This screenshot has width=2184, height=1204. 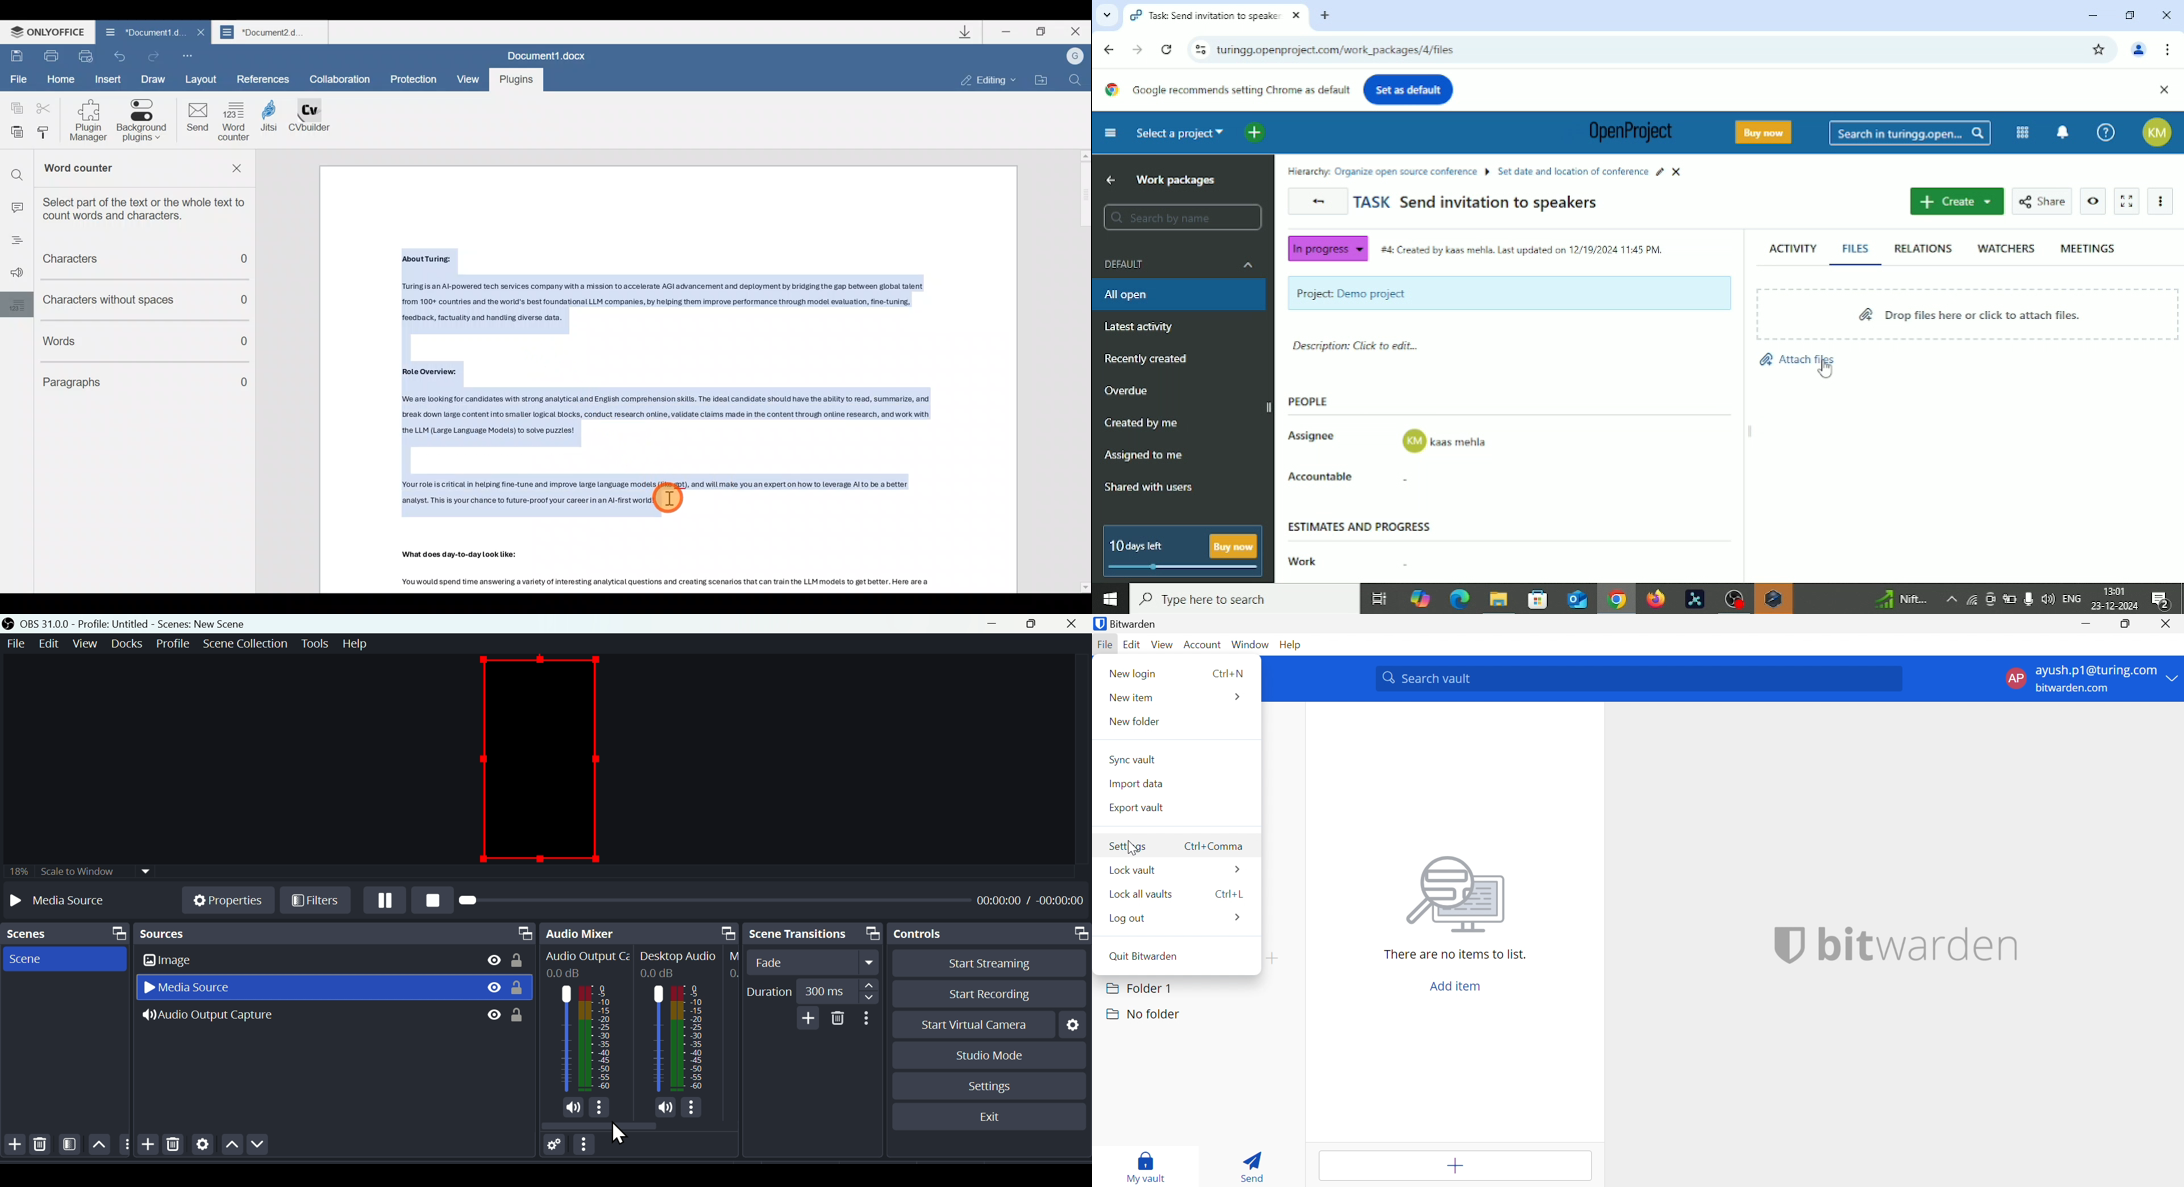 I want to click on What does day-to-day Look like:
Youwould spend time answering a variety of interesting analytical questions and creating scenarios that can train the LLM models to get better. Here are a, so click(x=688, y=571).